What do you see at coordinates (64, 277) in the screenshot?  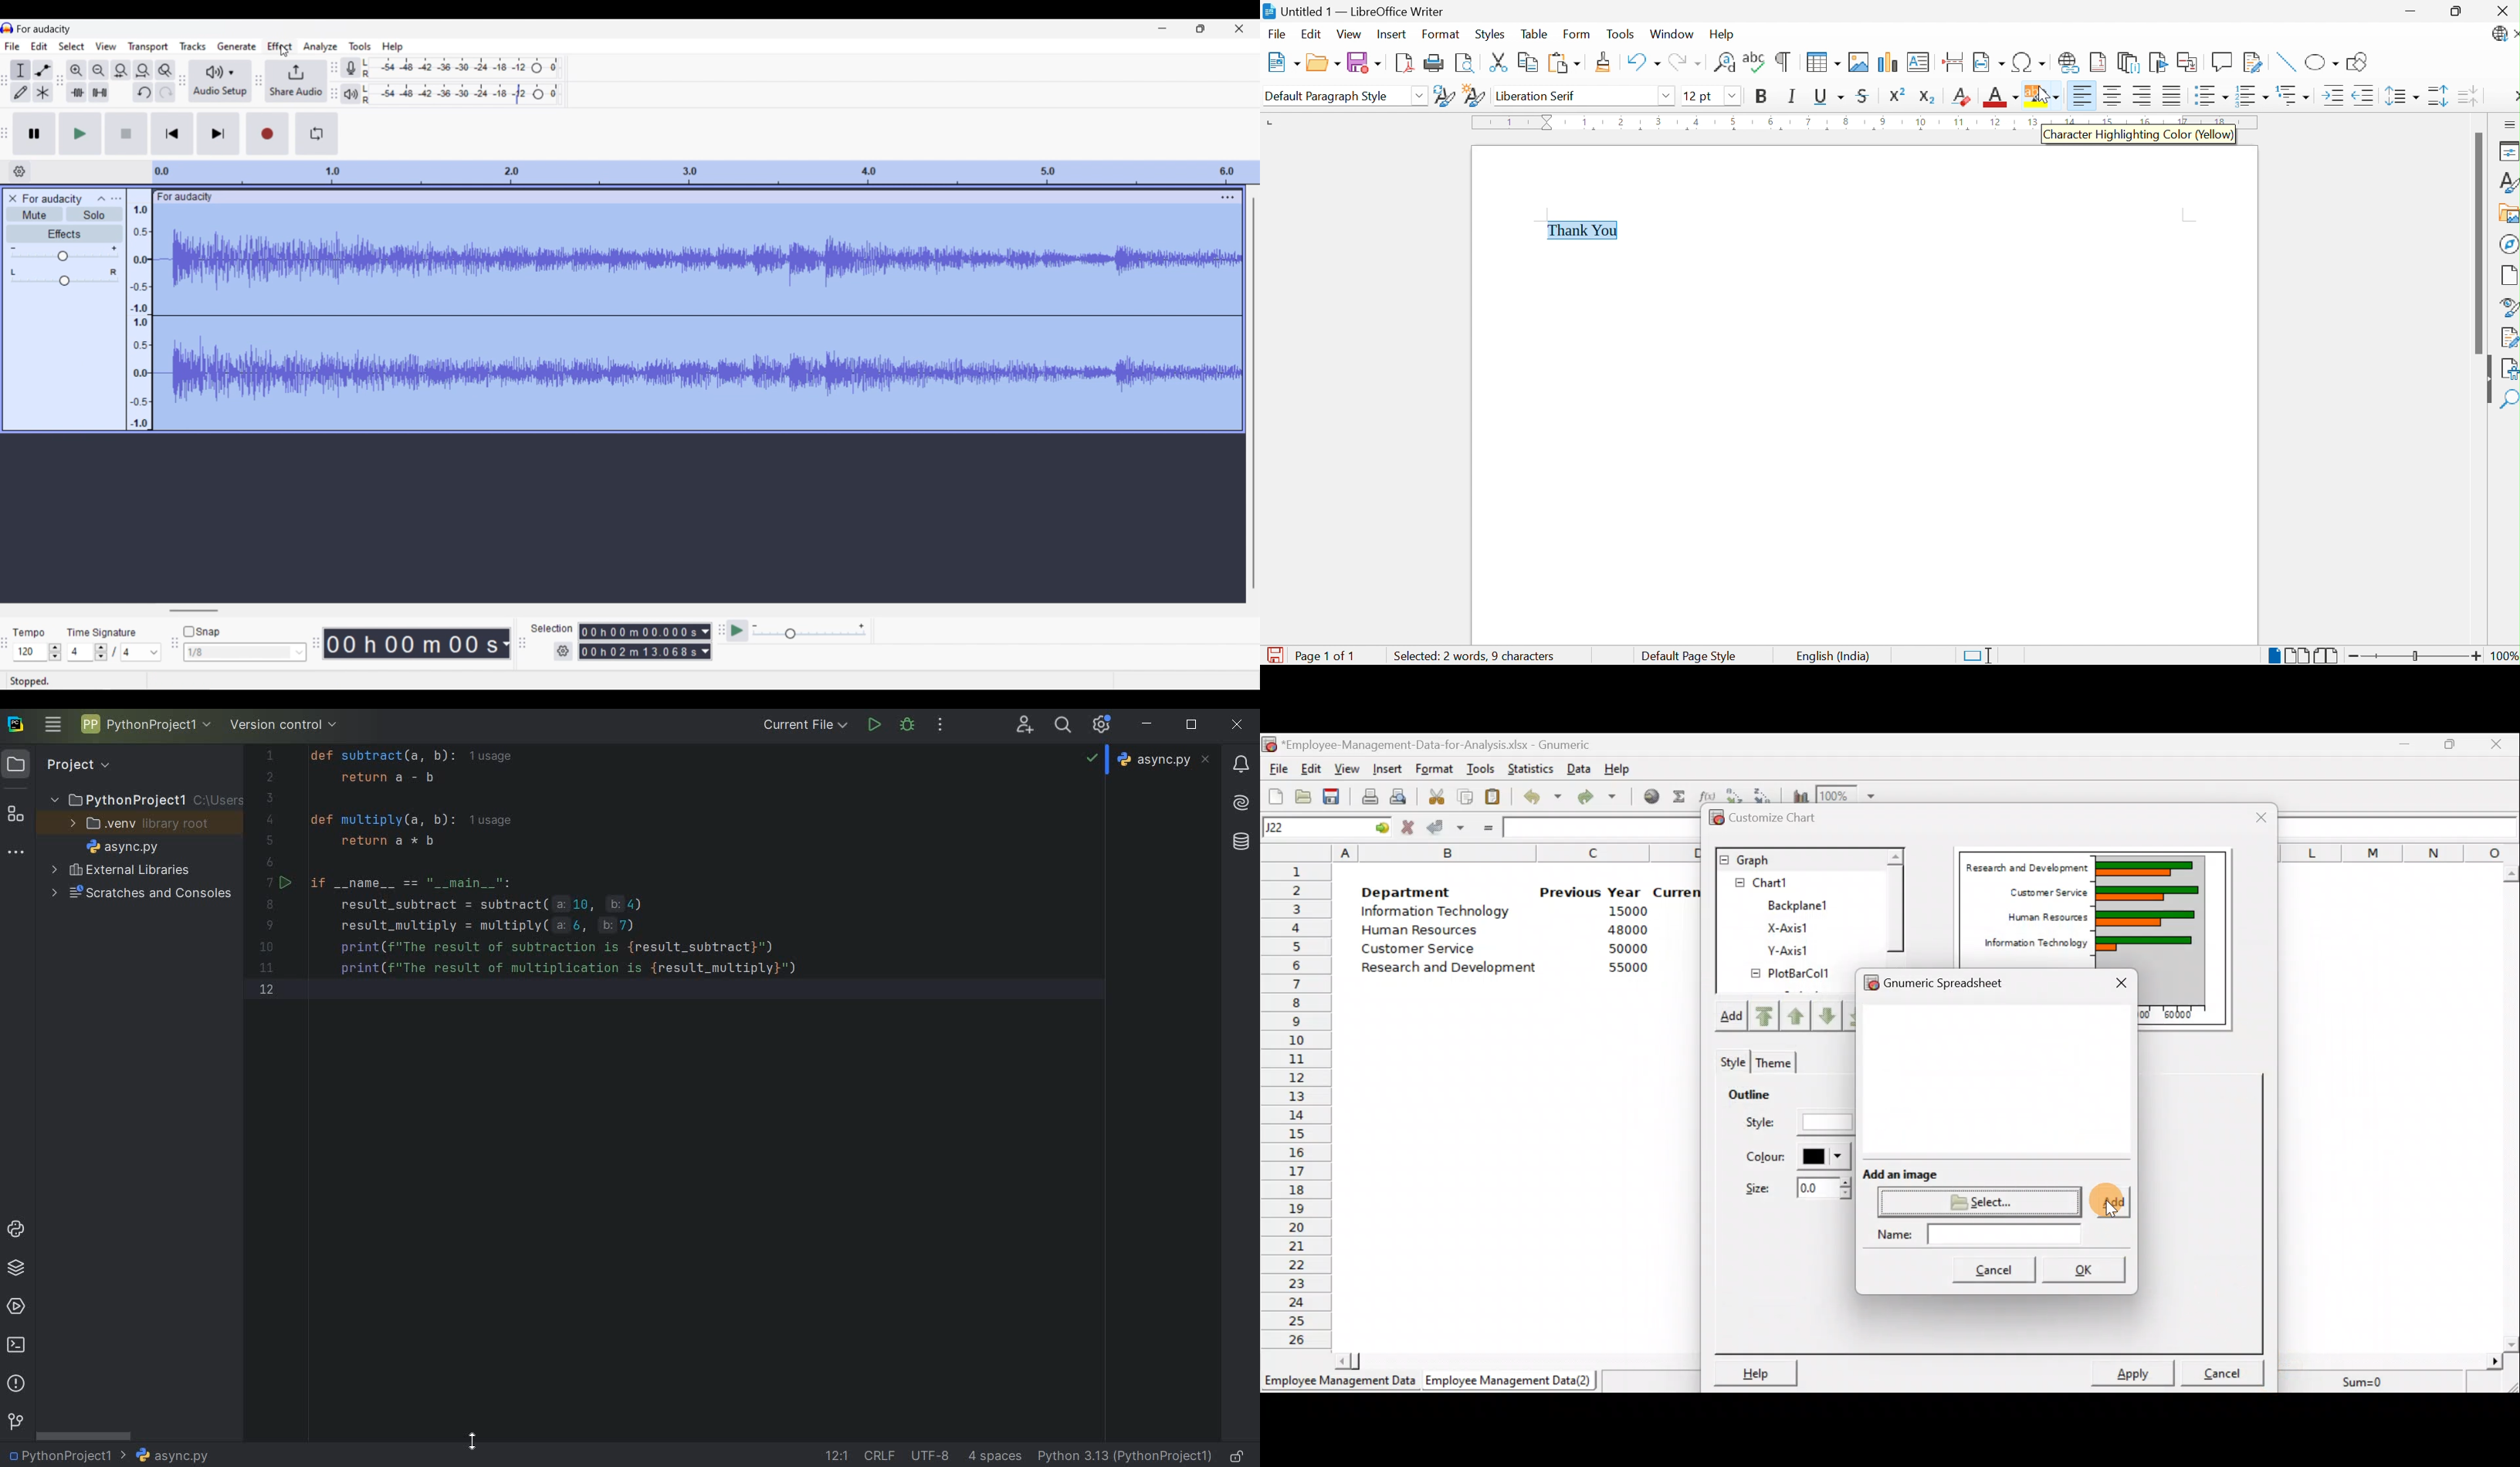 I see `Pan slide` at bounding box center [64, 277].